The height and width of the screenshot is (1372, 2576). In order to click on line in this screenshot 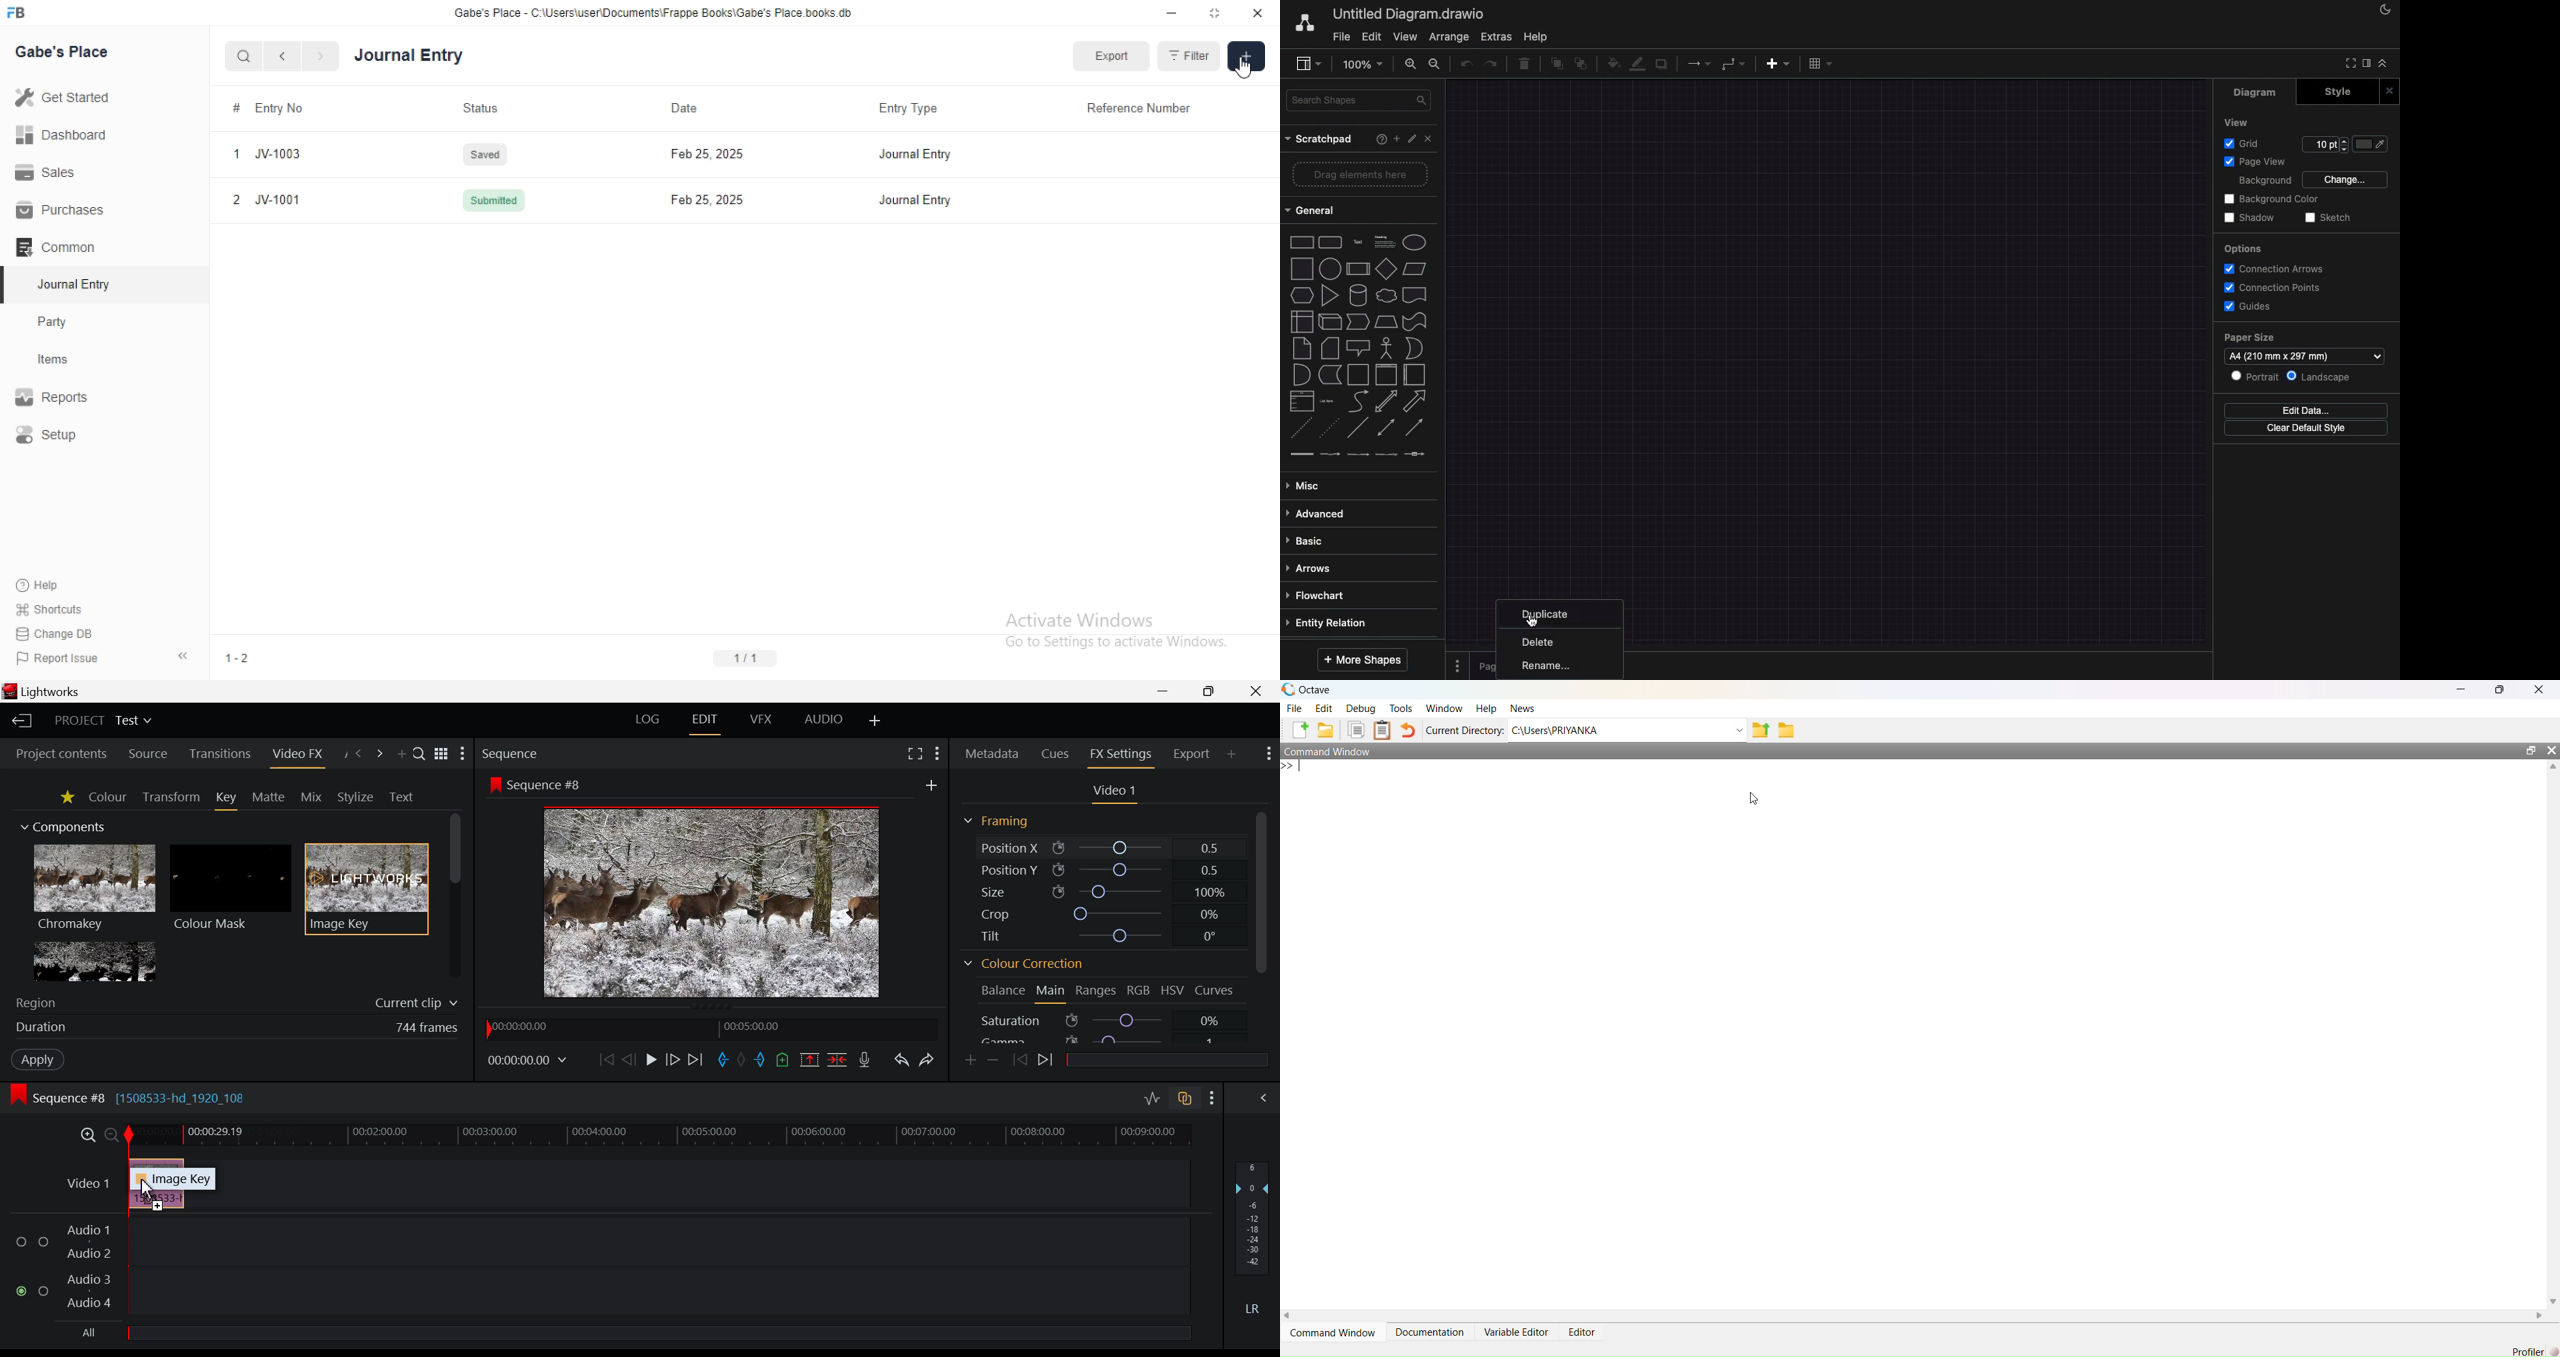, I will do `click(1360, 428)`.